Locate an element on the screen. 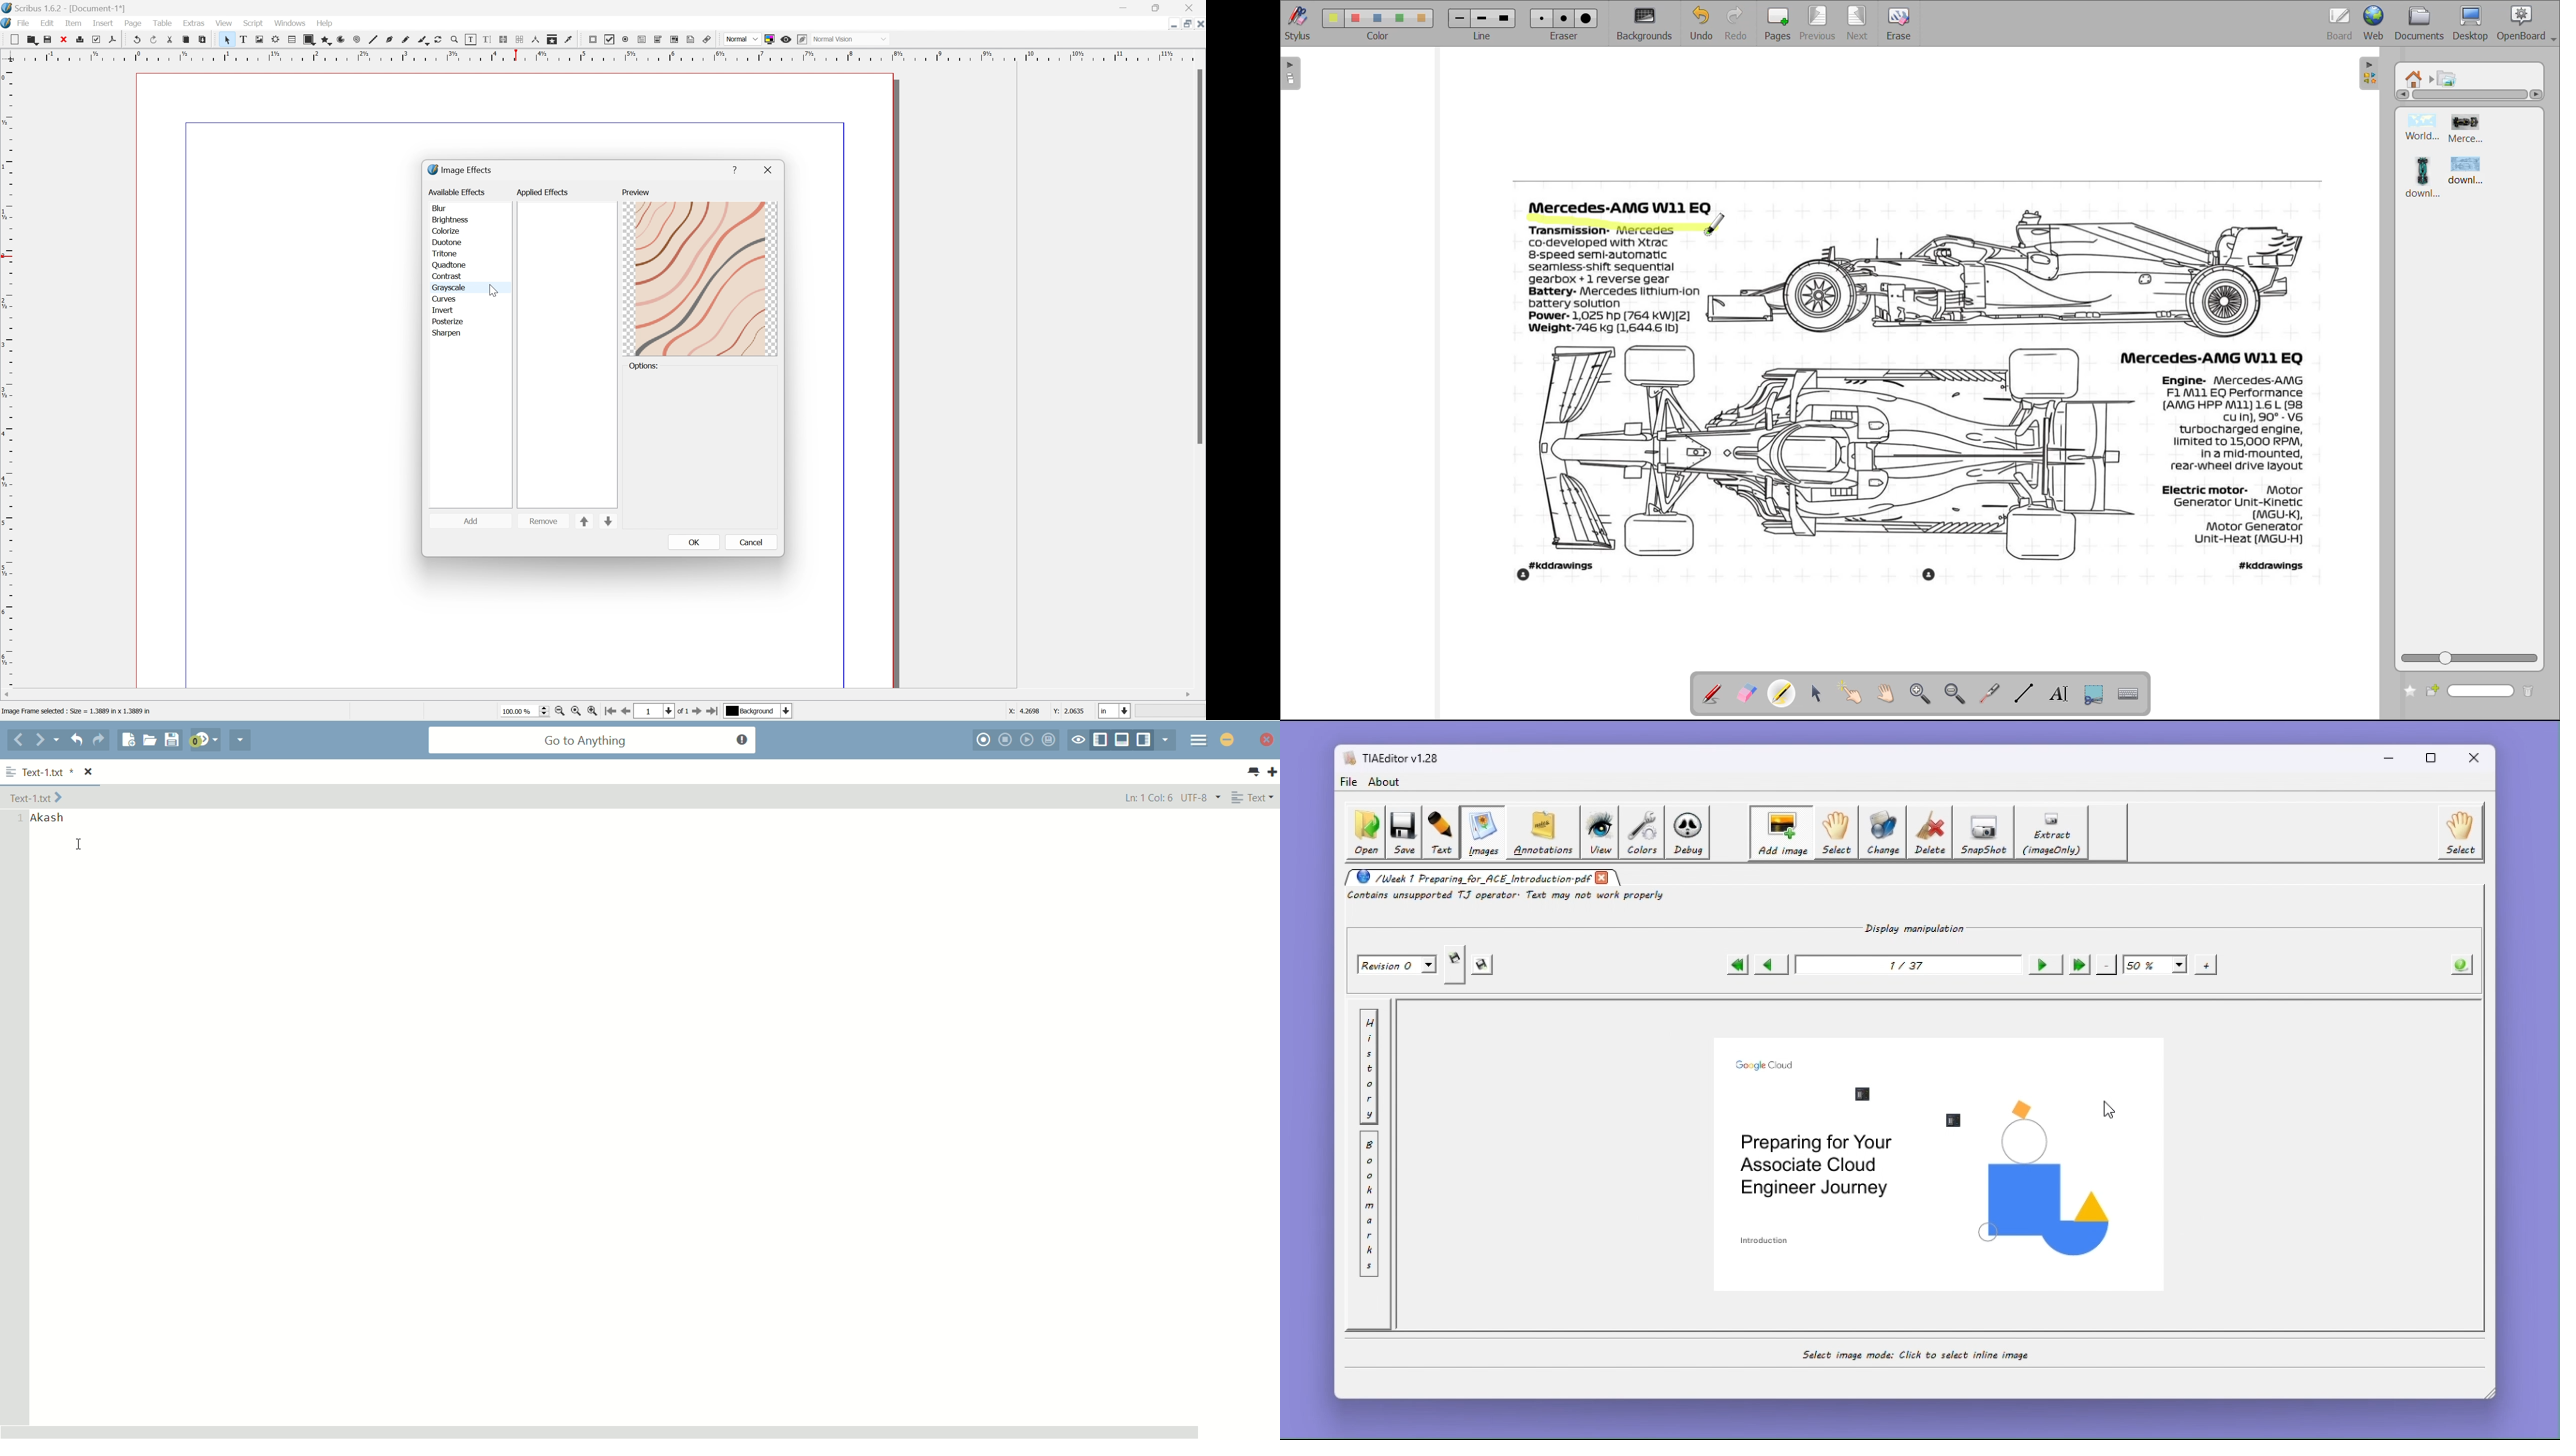 This screenshot has width=2576, height=1456. Scroll right is located at coordinates (1186, 693).